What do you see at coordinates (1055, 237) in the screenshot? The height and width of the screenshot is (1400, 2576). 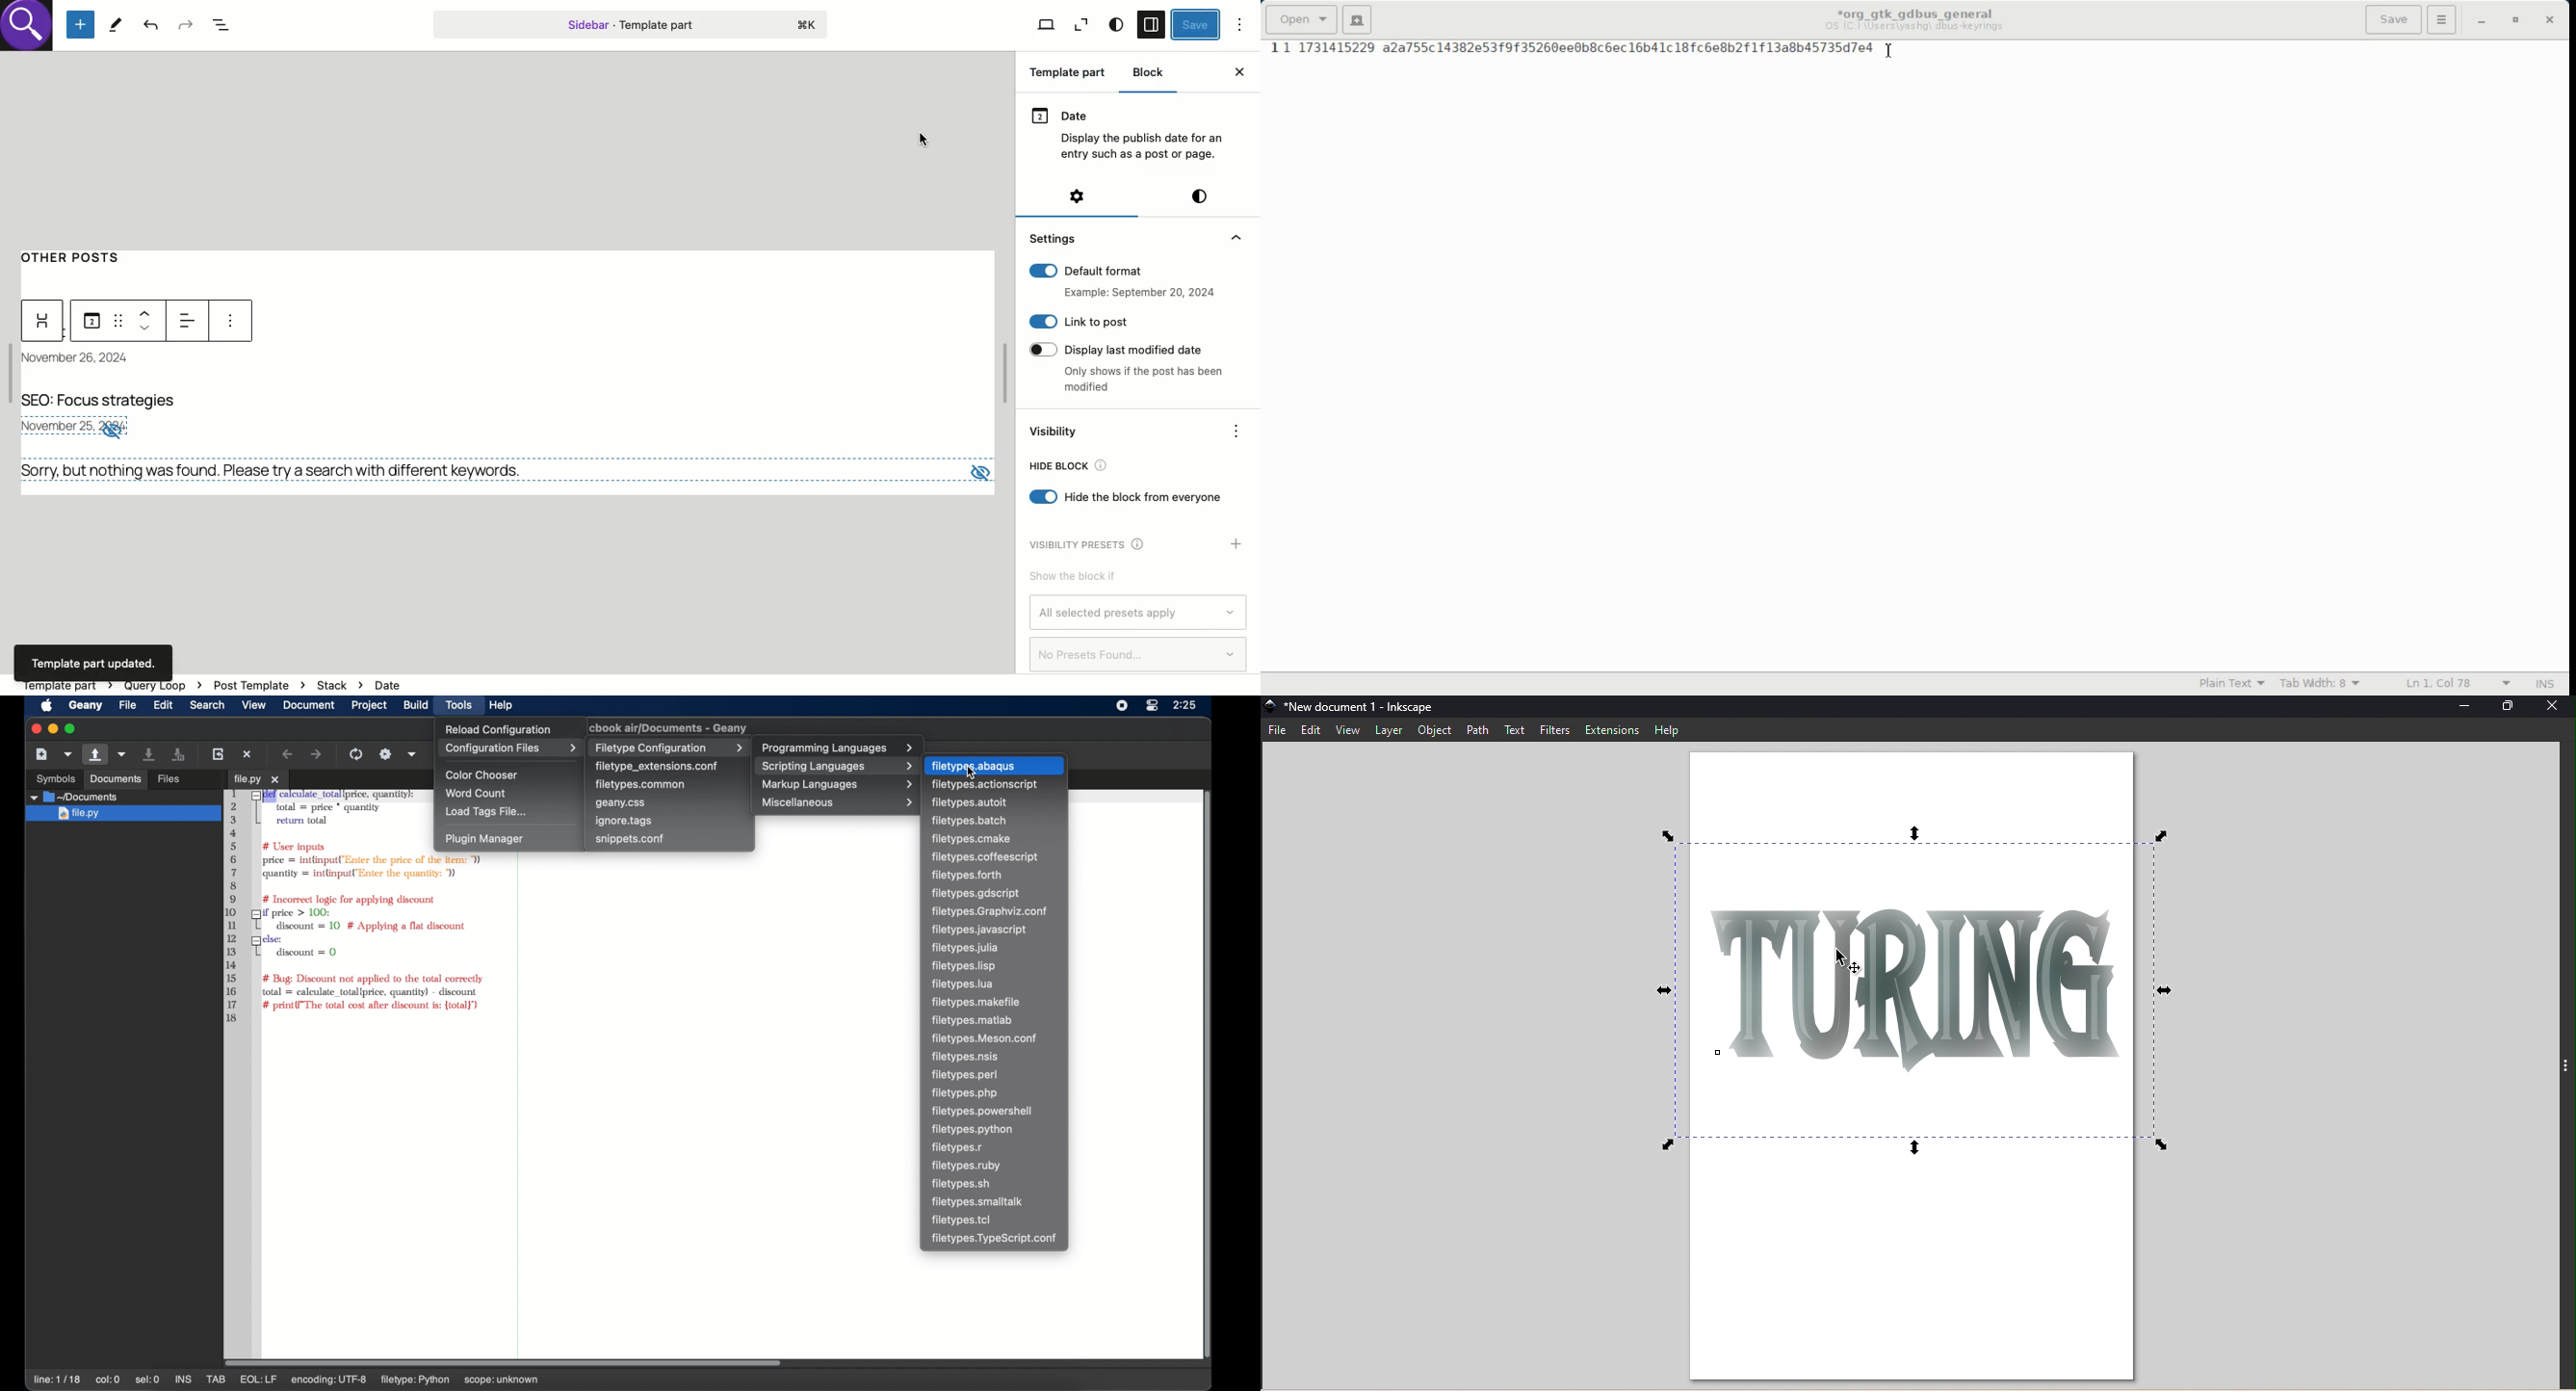 I see `Settings` at bounding box center [1055, 237].